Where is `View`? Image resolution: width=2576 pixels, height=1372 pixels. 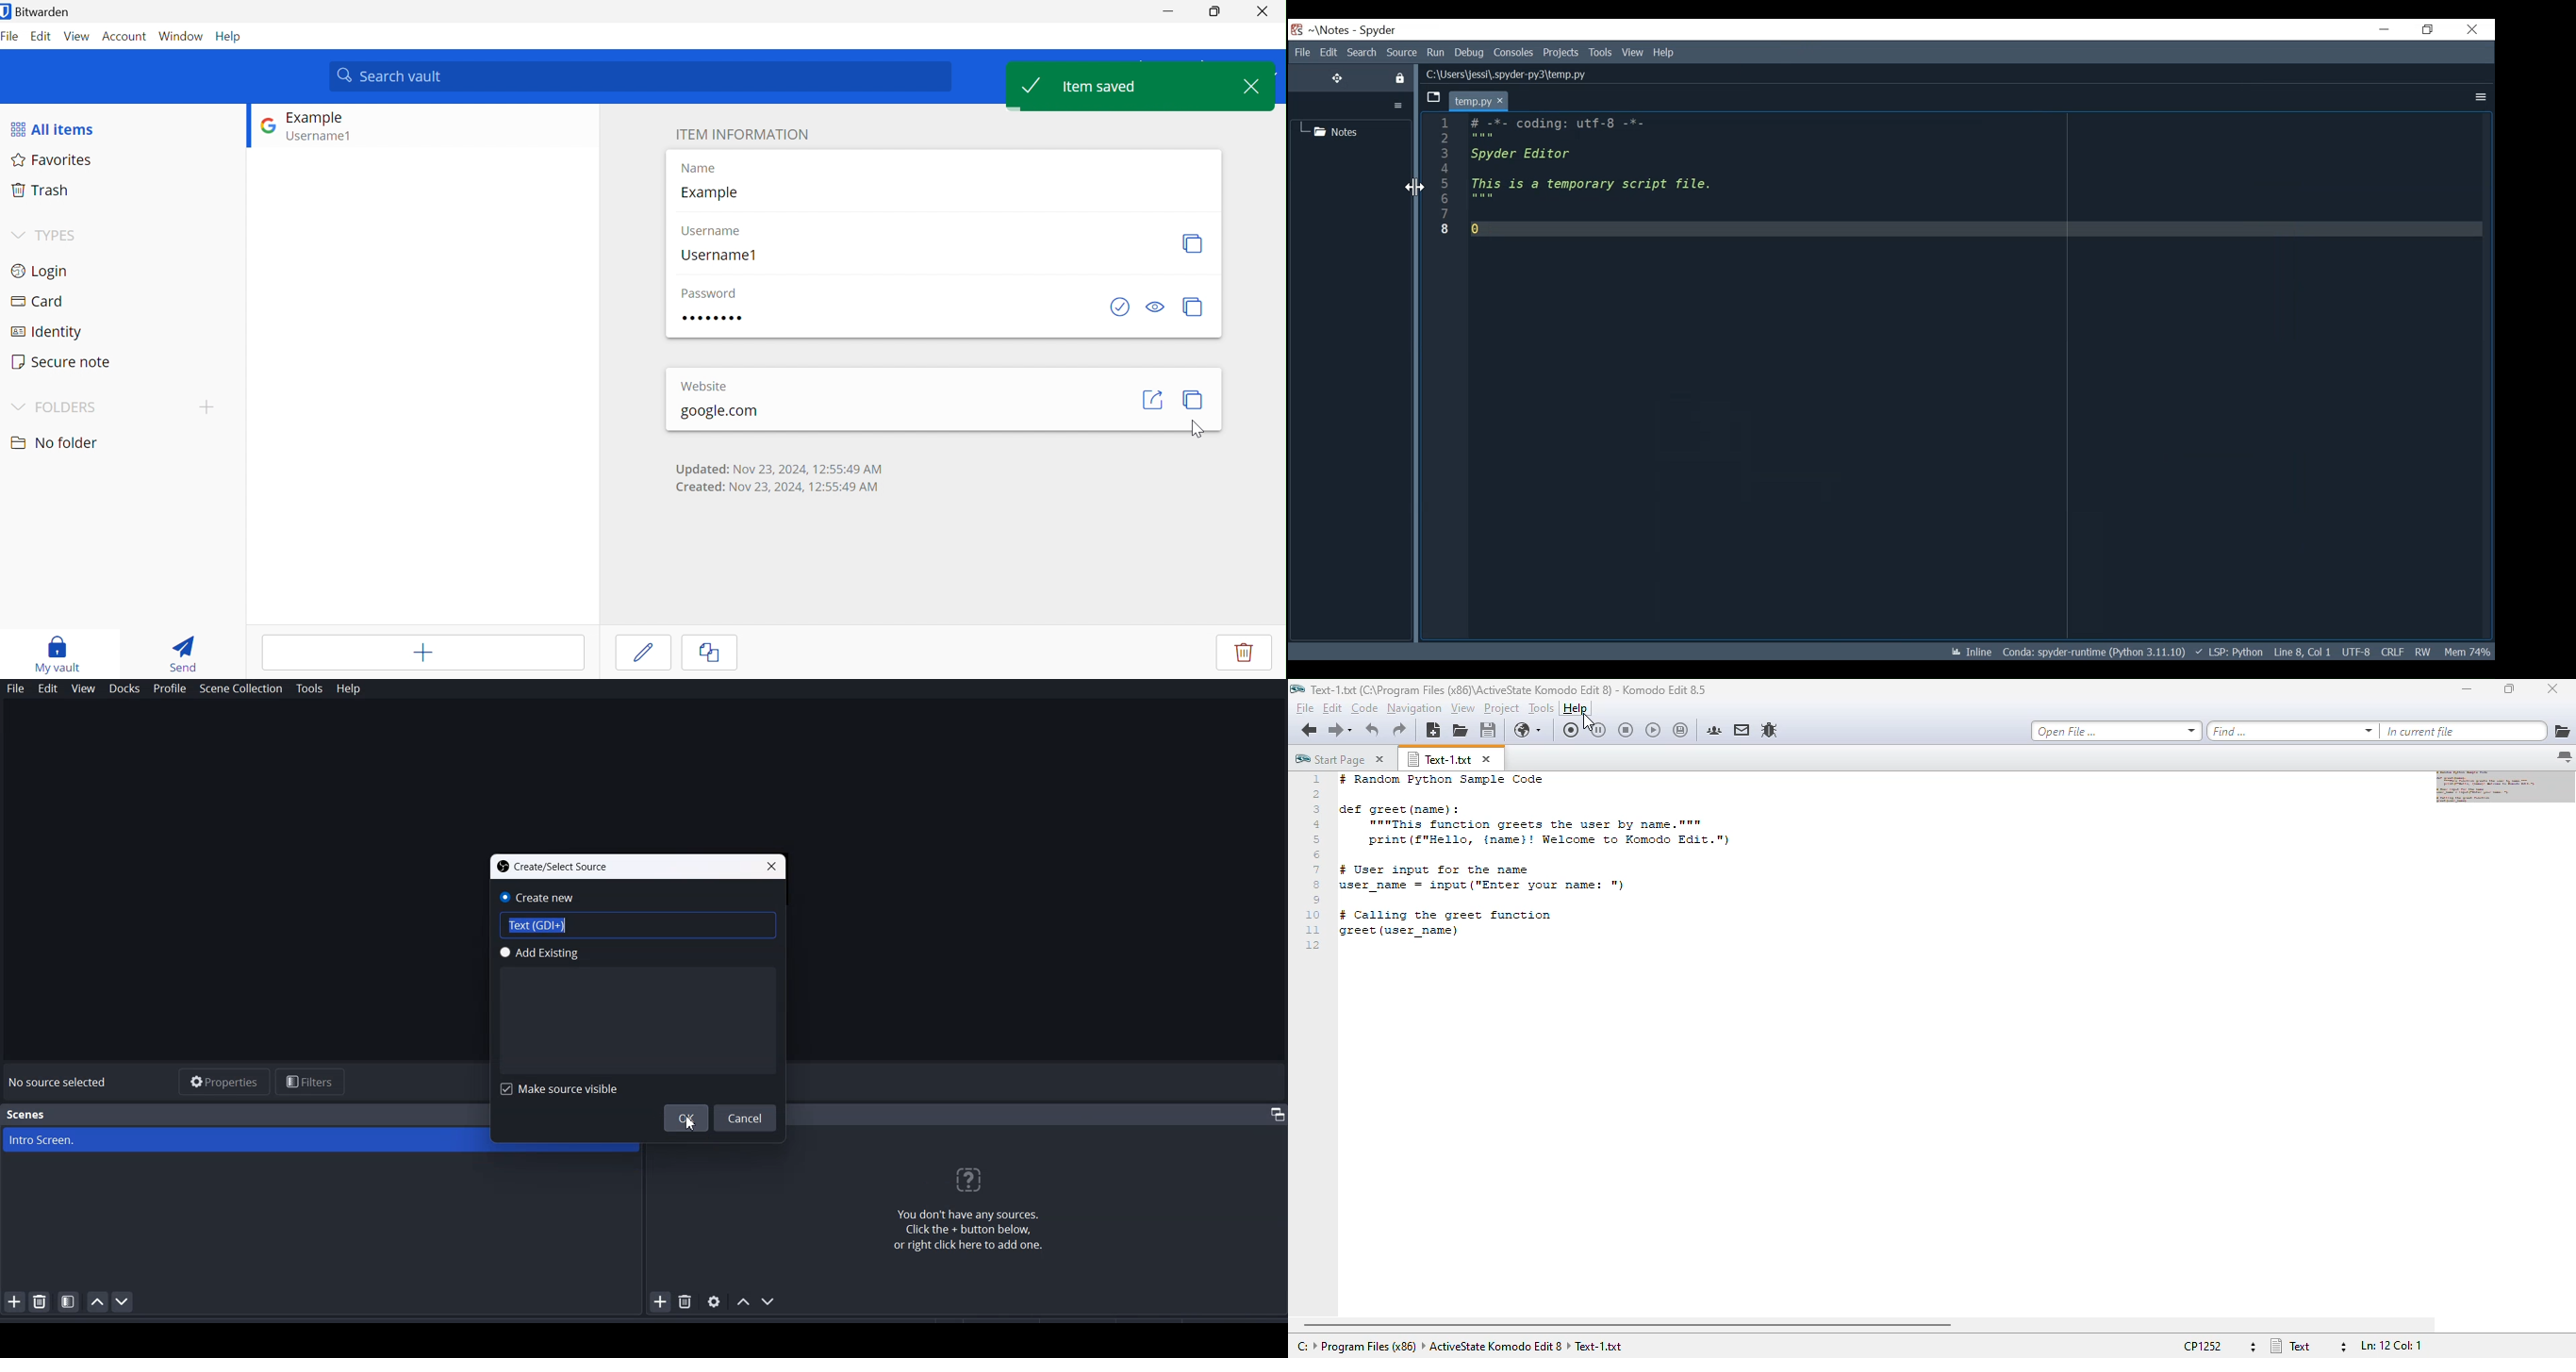
View is located at coordinates (84, 689).